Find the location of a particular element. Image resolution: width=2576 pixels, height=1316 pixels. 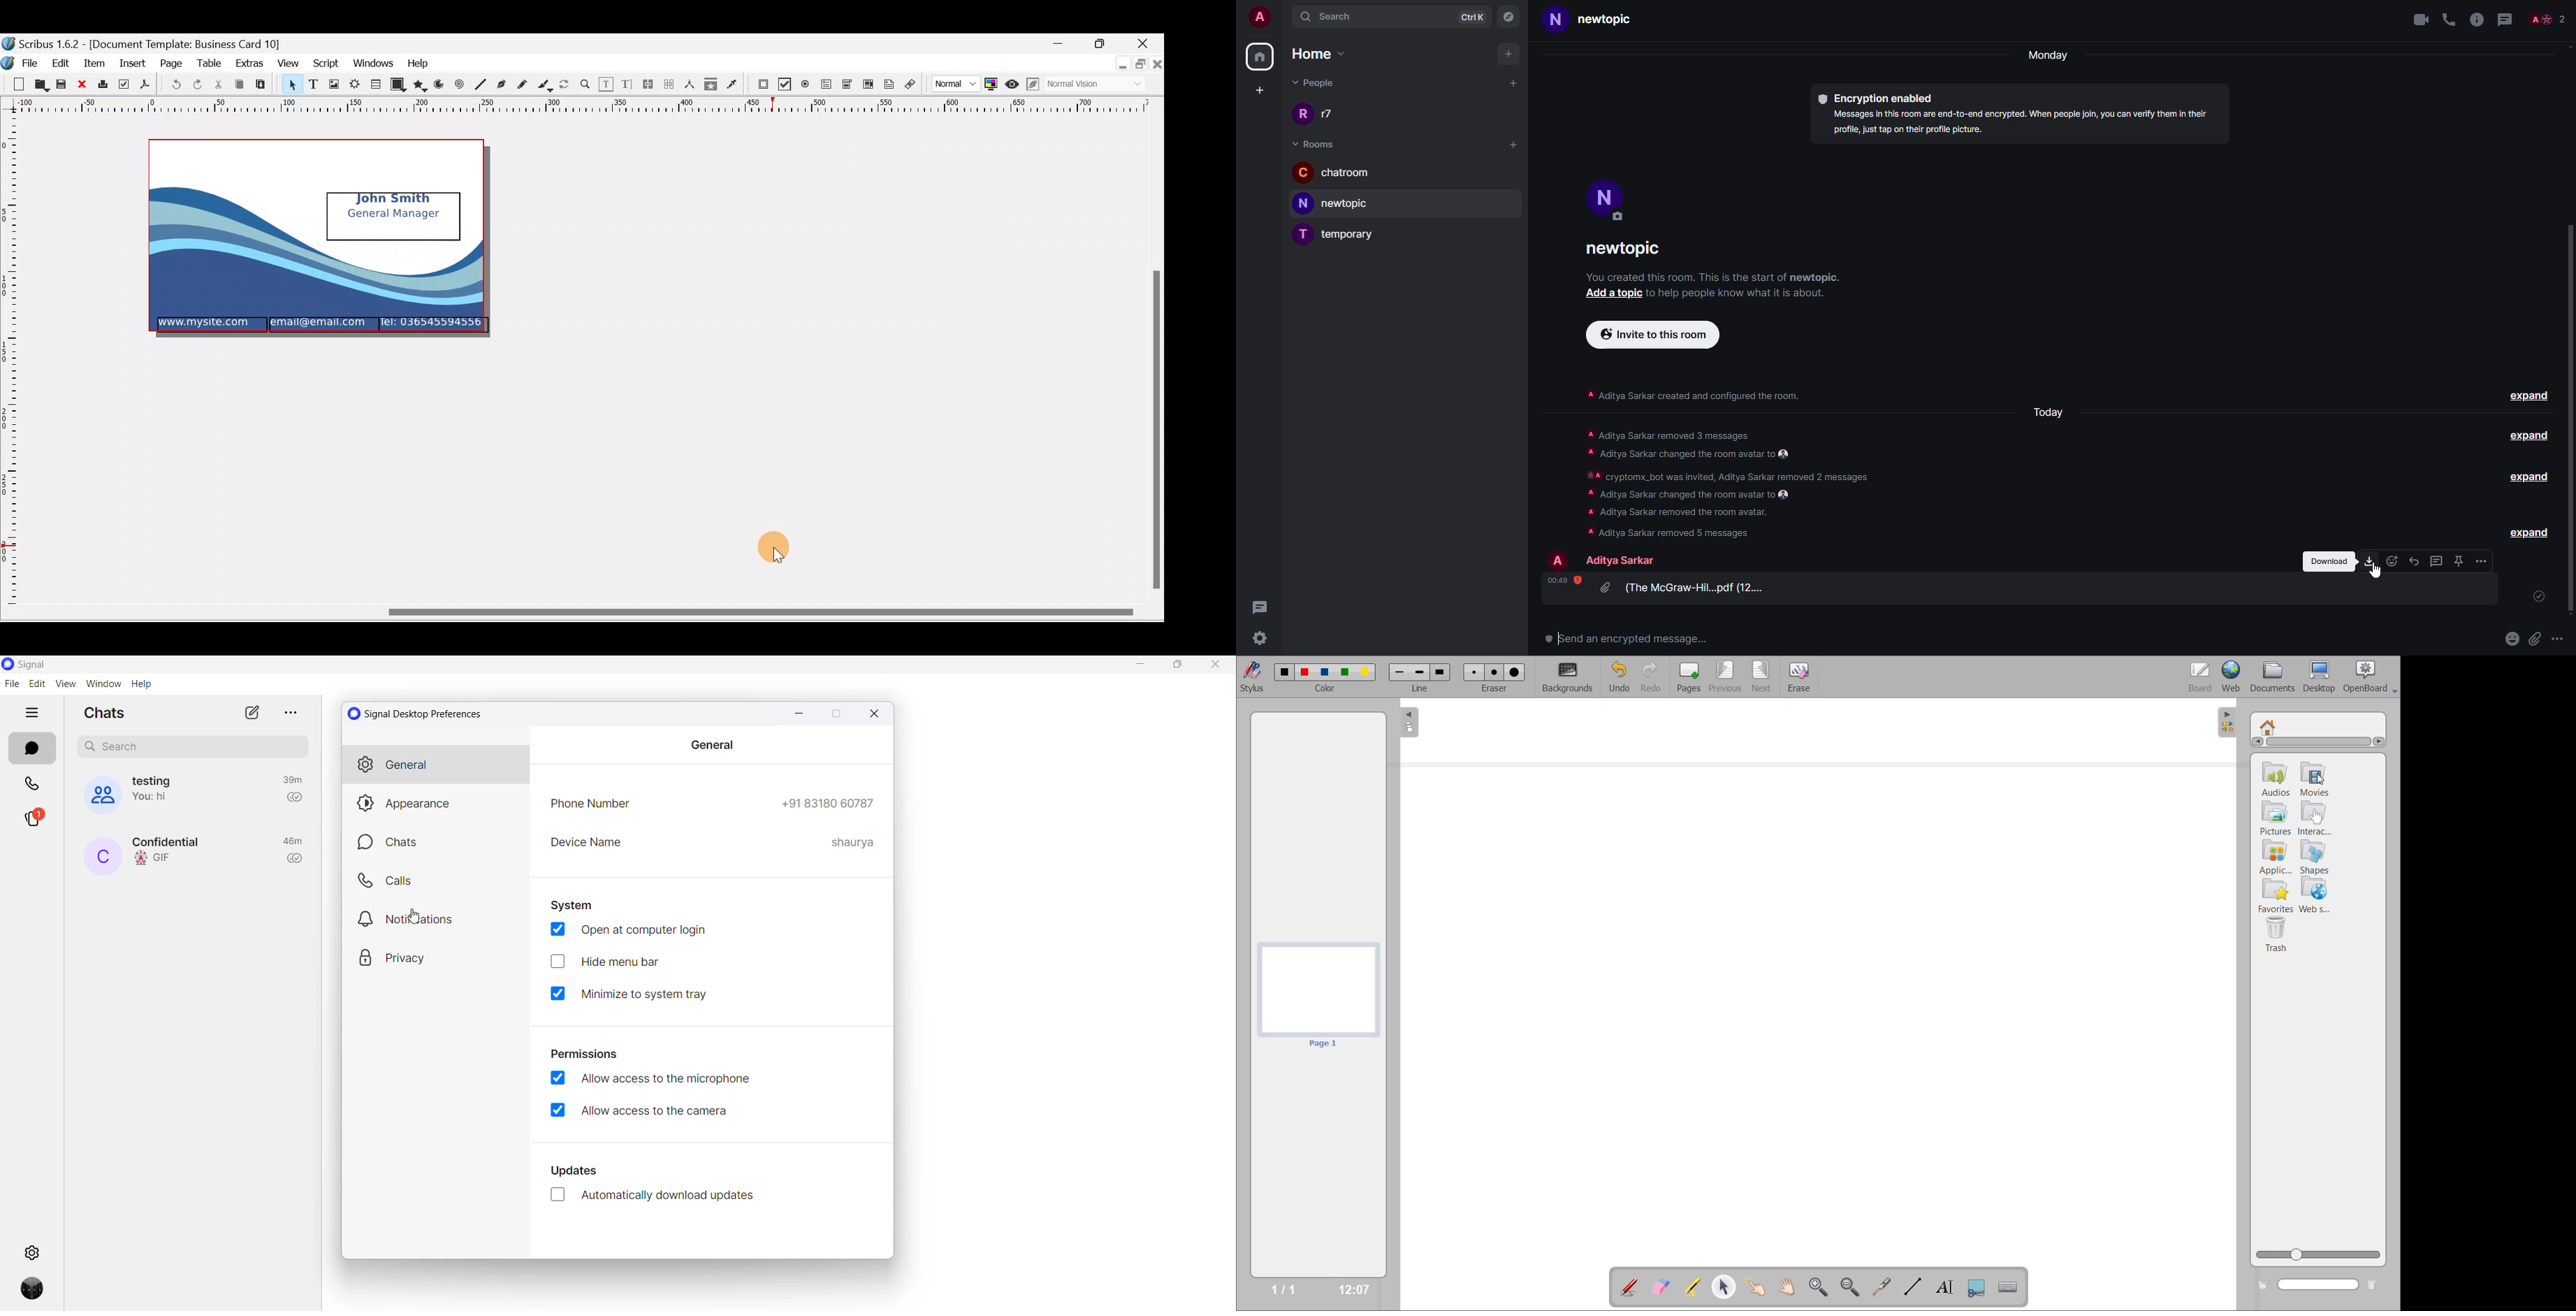

close is located at coordinates (1215, 668).